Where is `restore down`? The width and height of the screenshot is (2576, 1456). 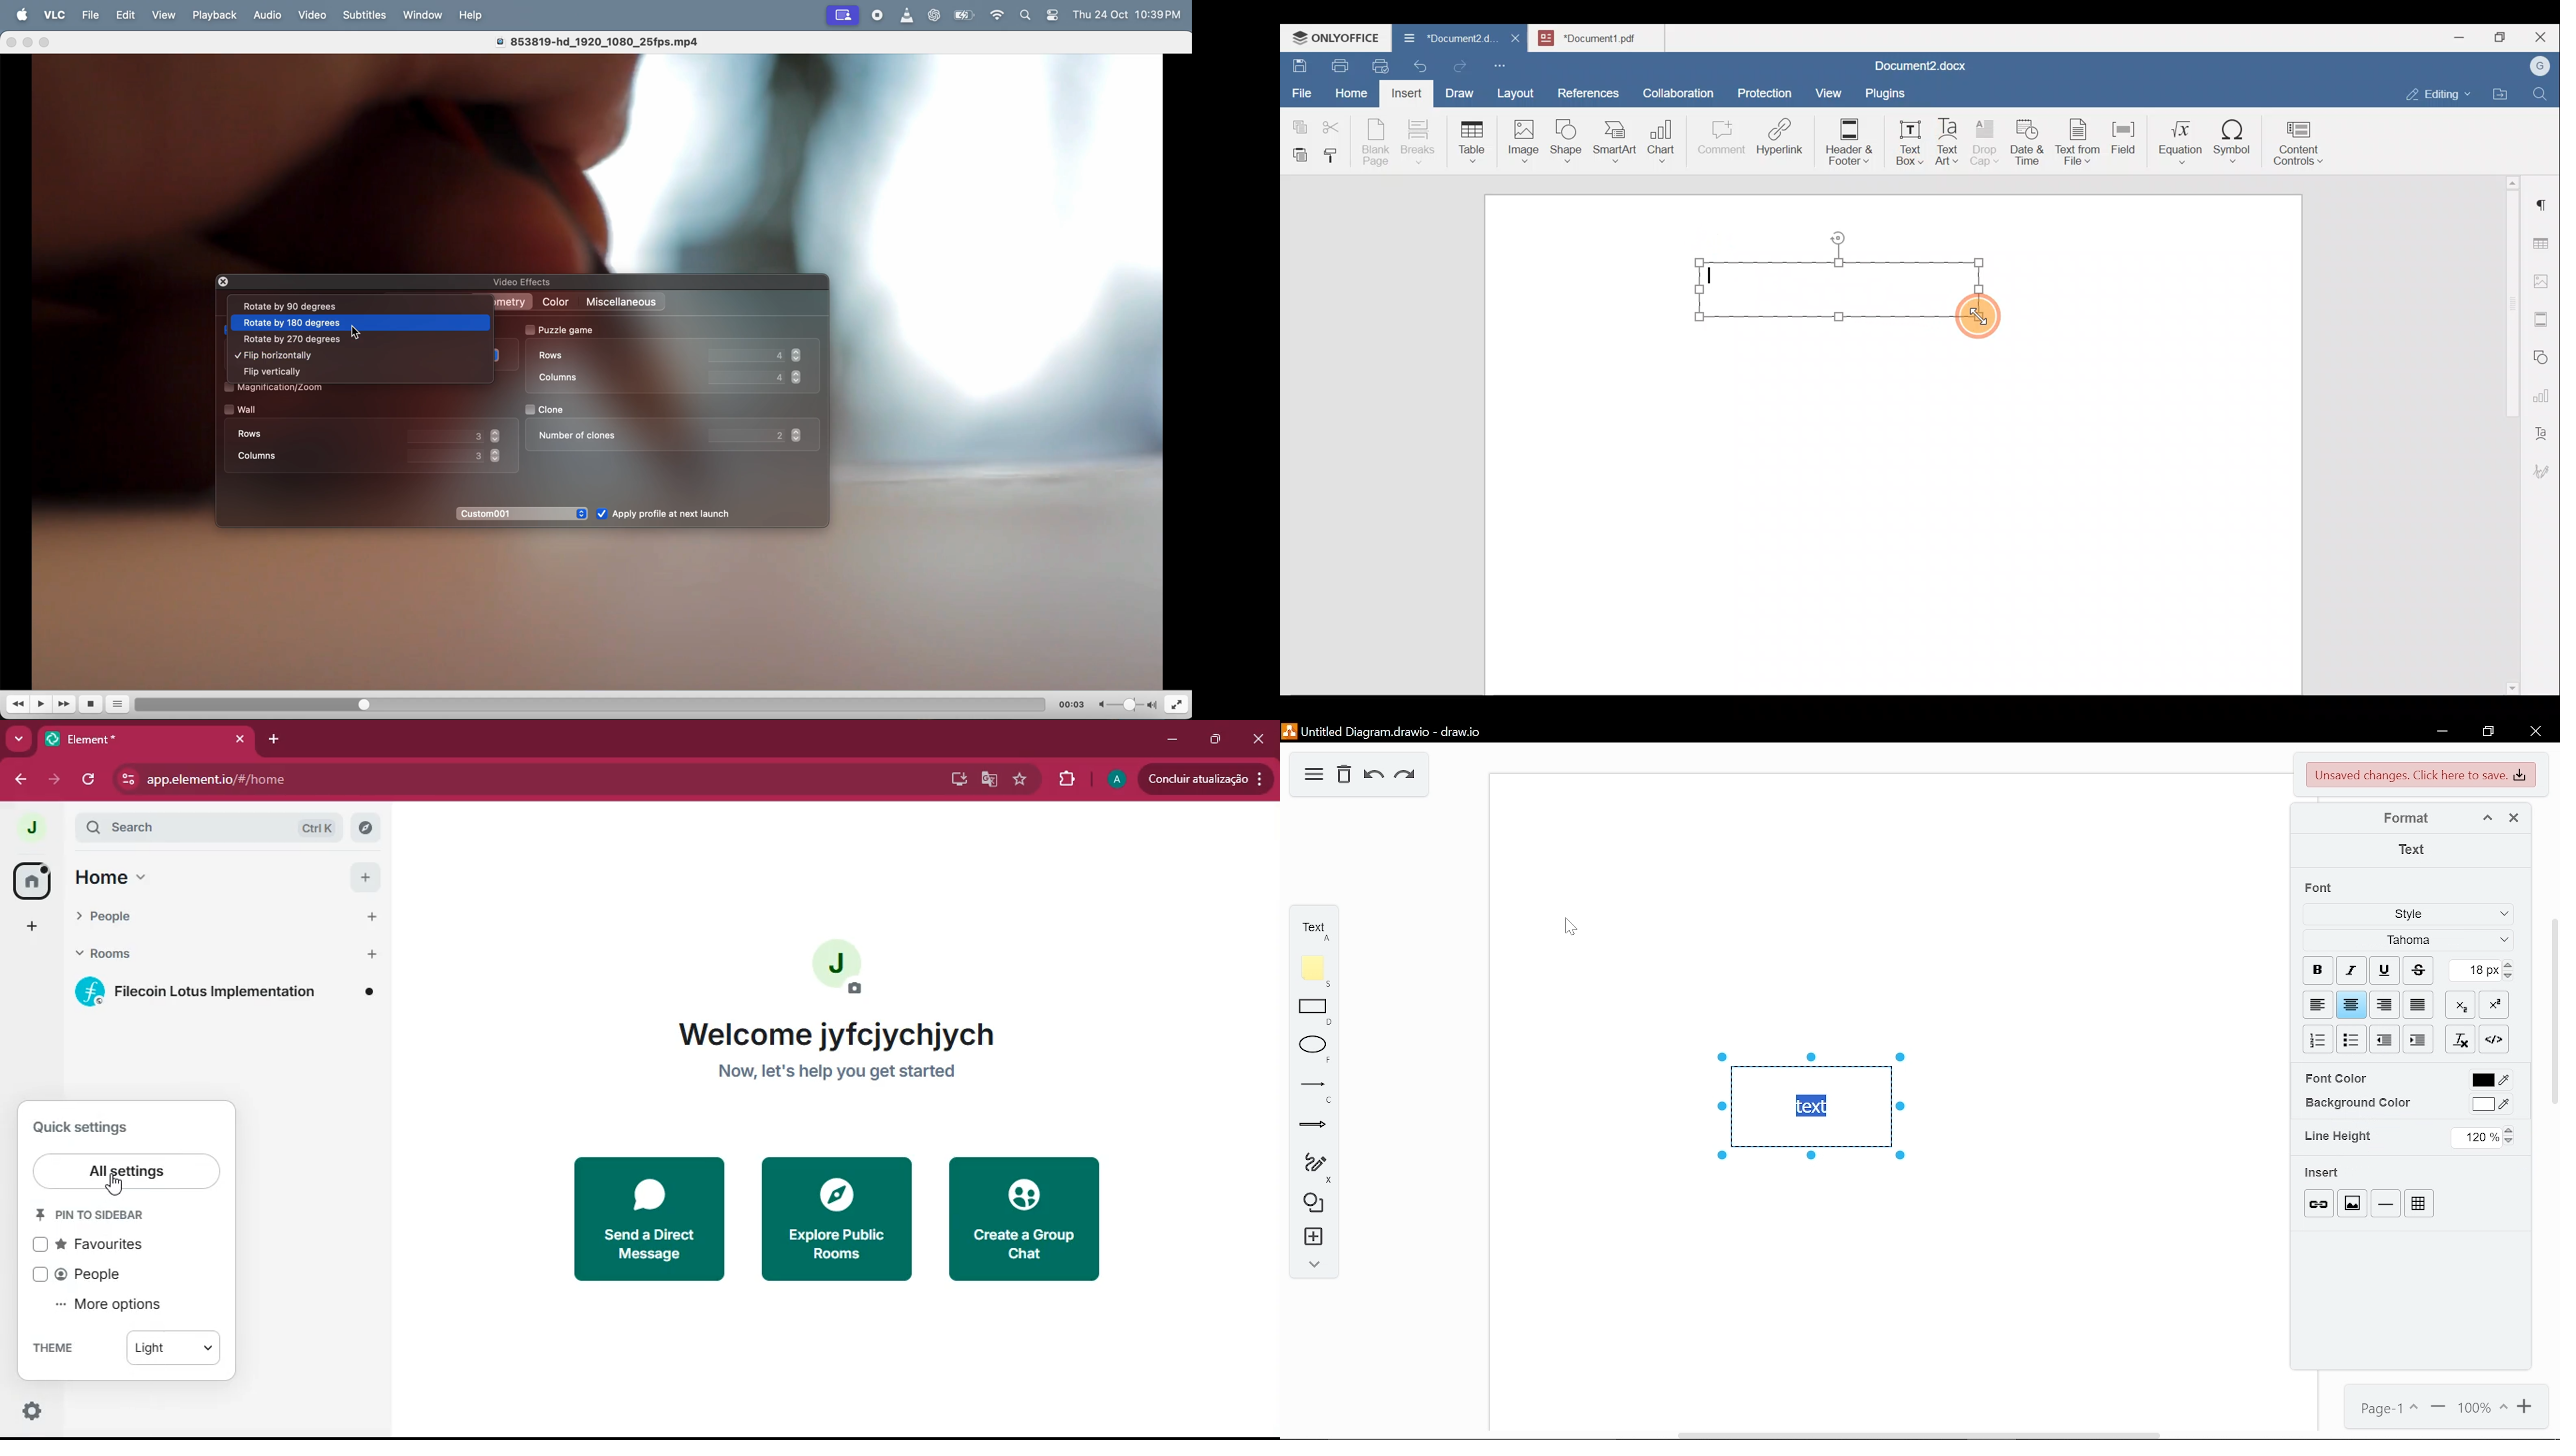 restore down is located at coordinates (2490, 732).